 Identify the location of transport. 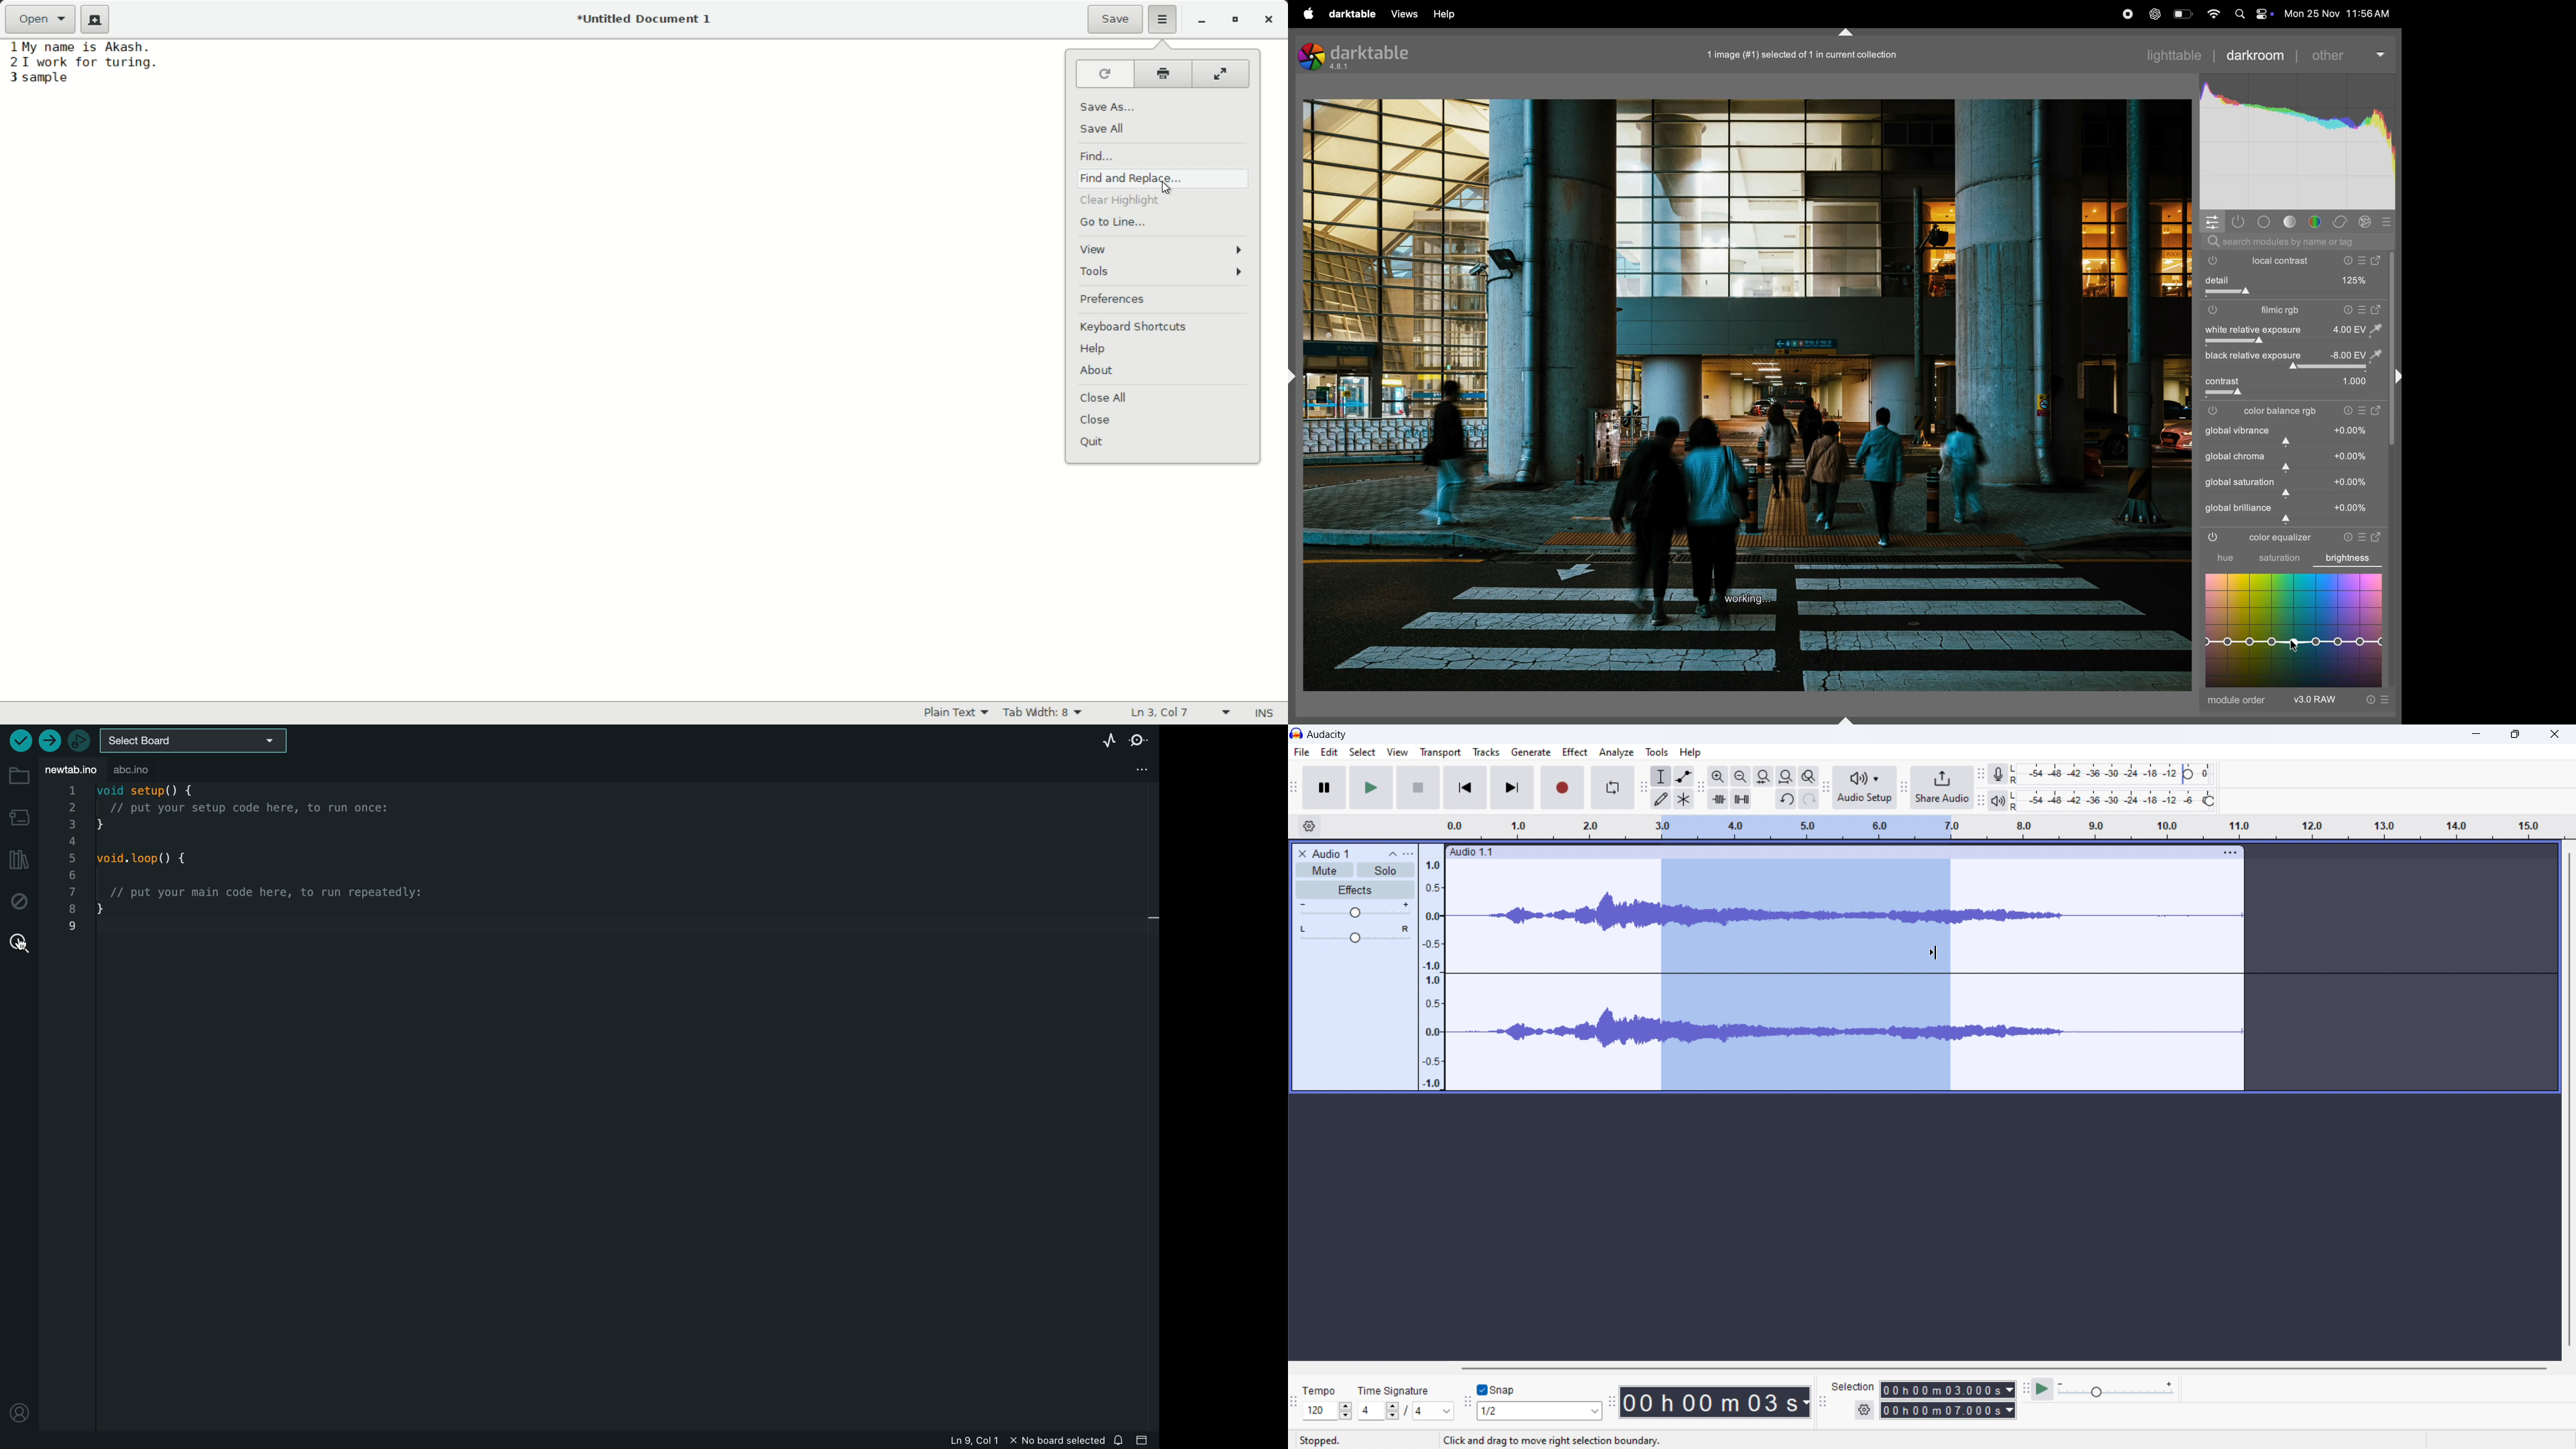
(1441, 753).